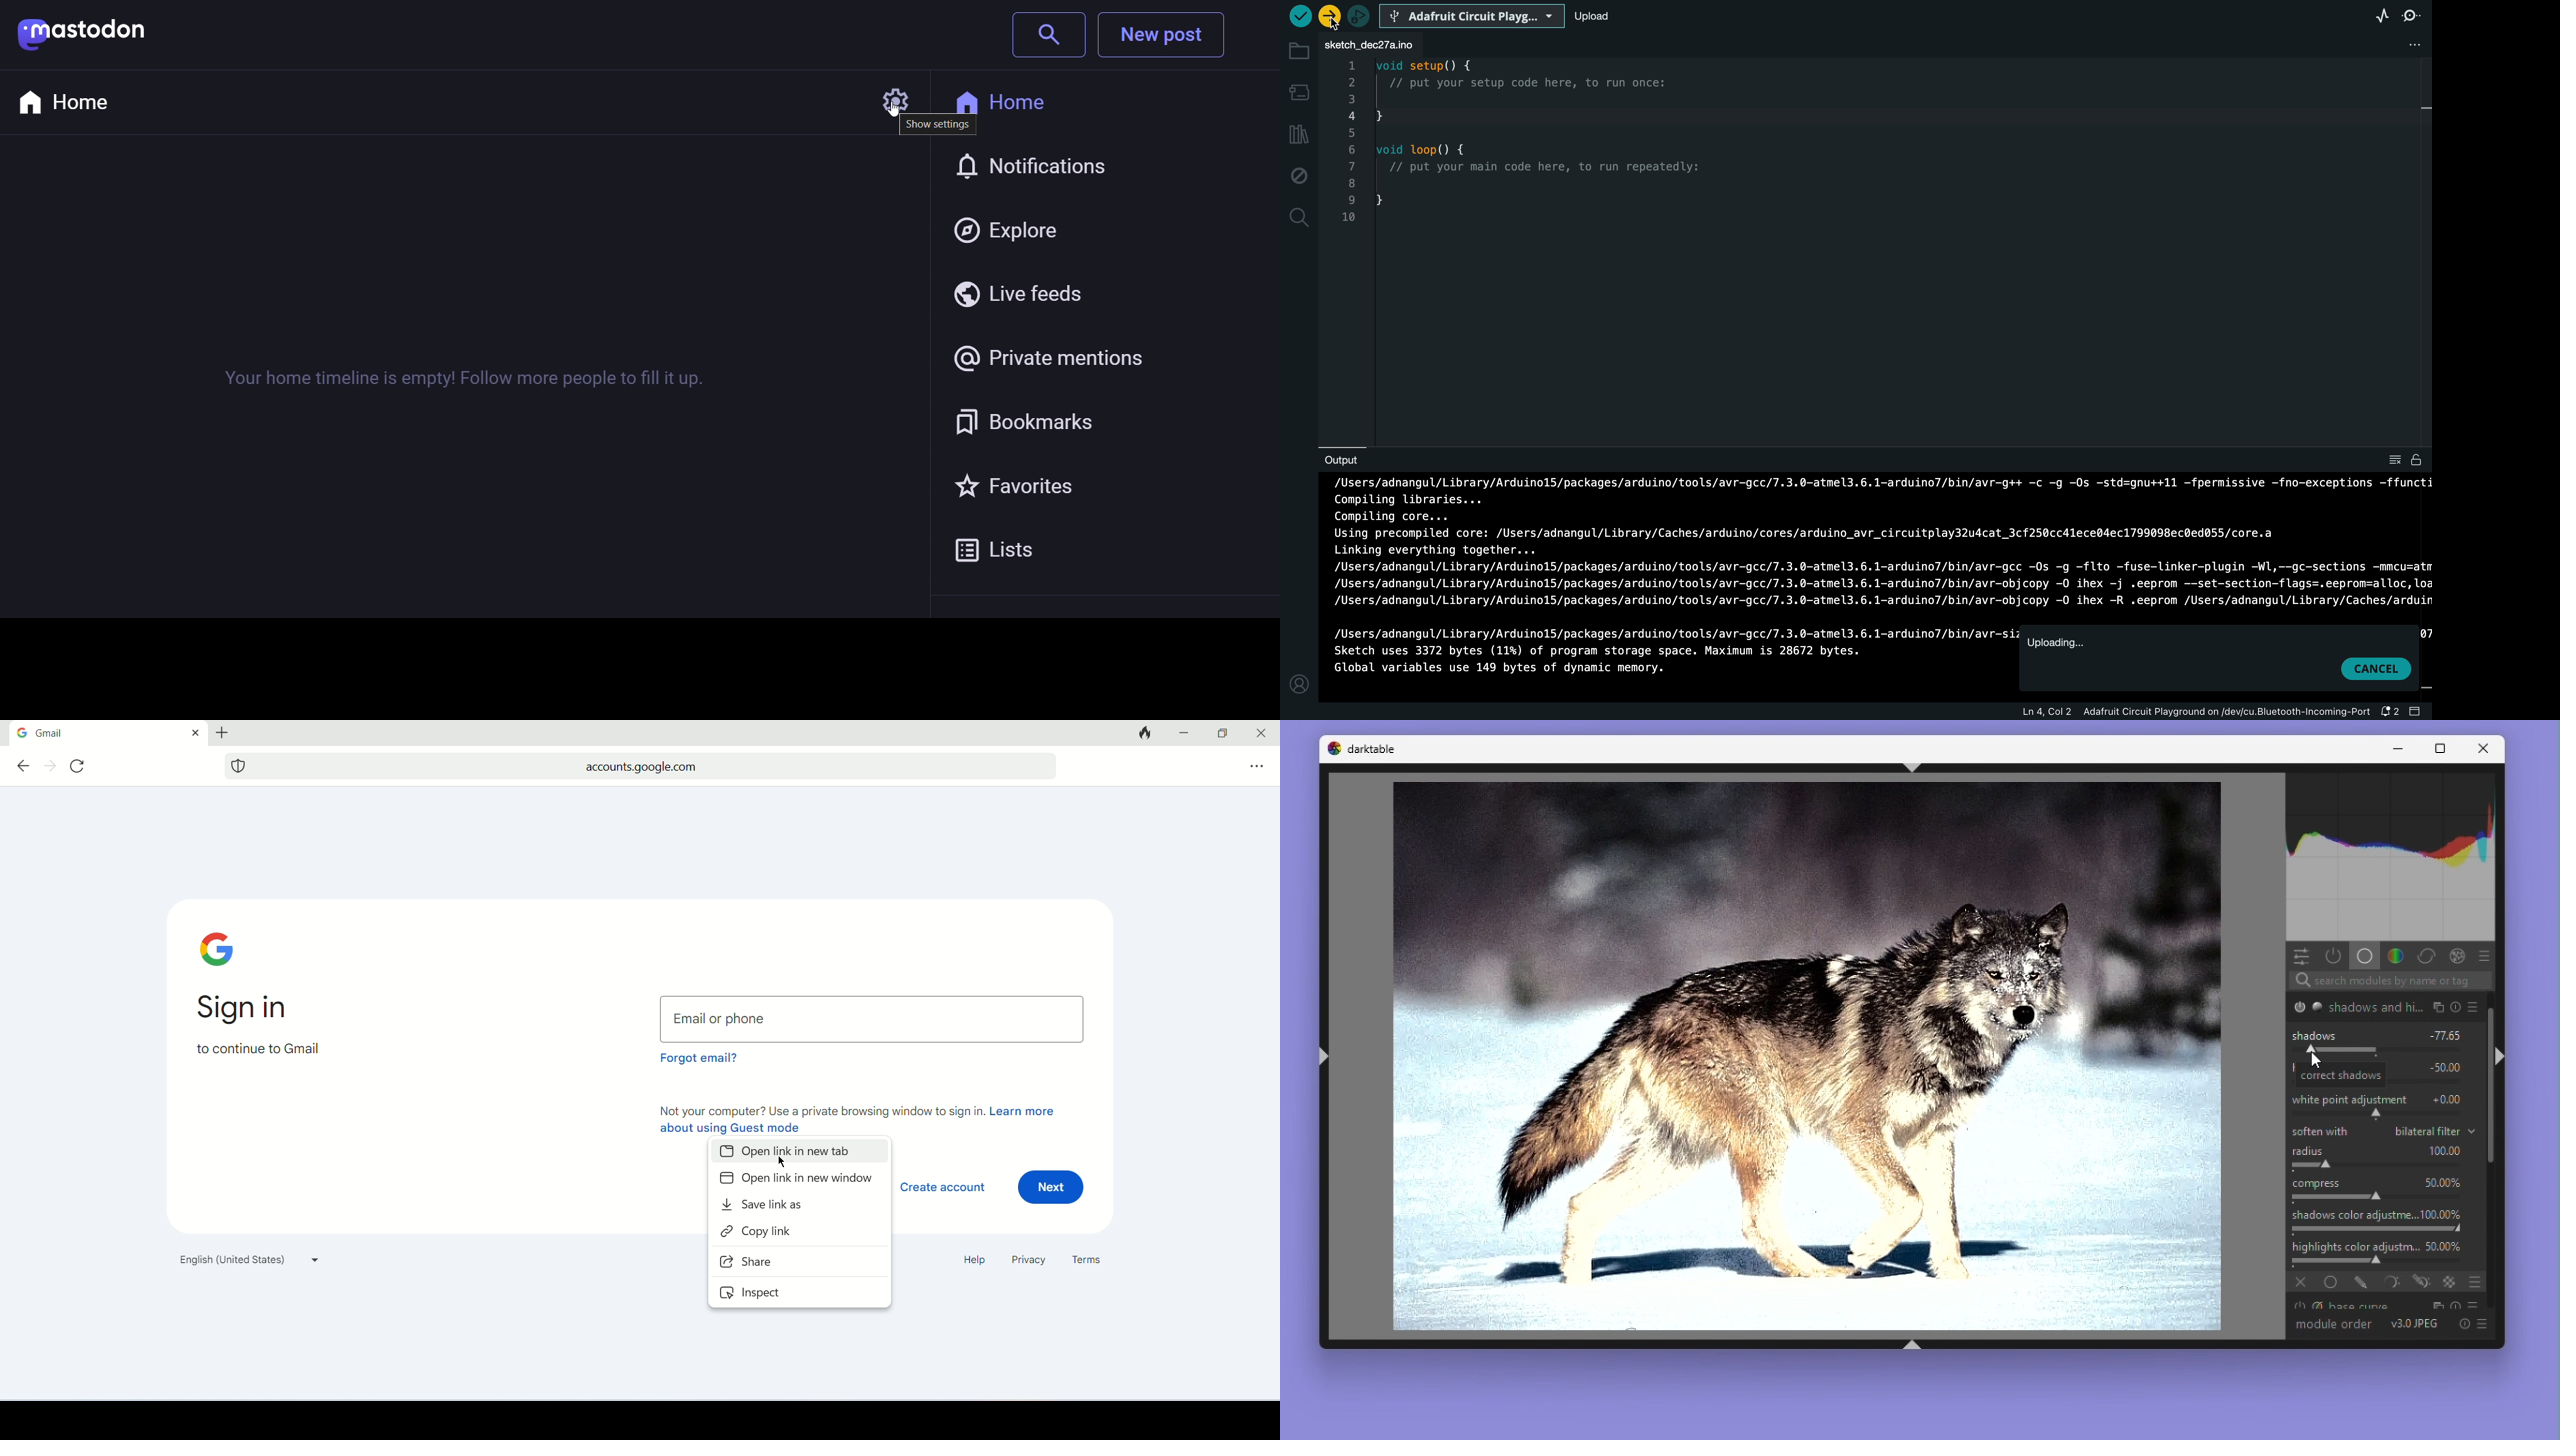 The image size is (2576, 1456). Describe the element at coordinates (885, 116) in the screenshot. I see `cursor` at that location.